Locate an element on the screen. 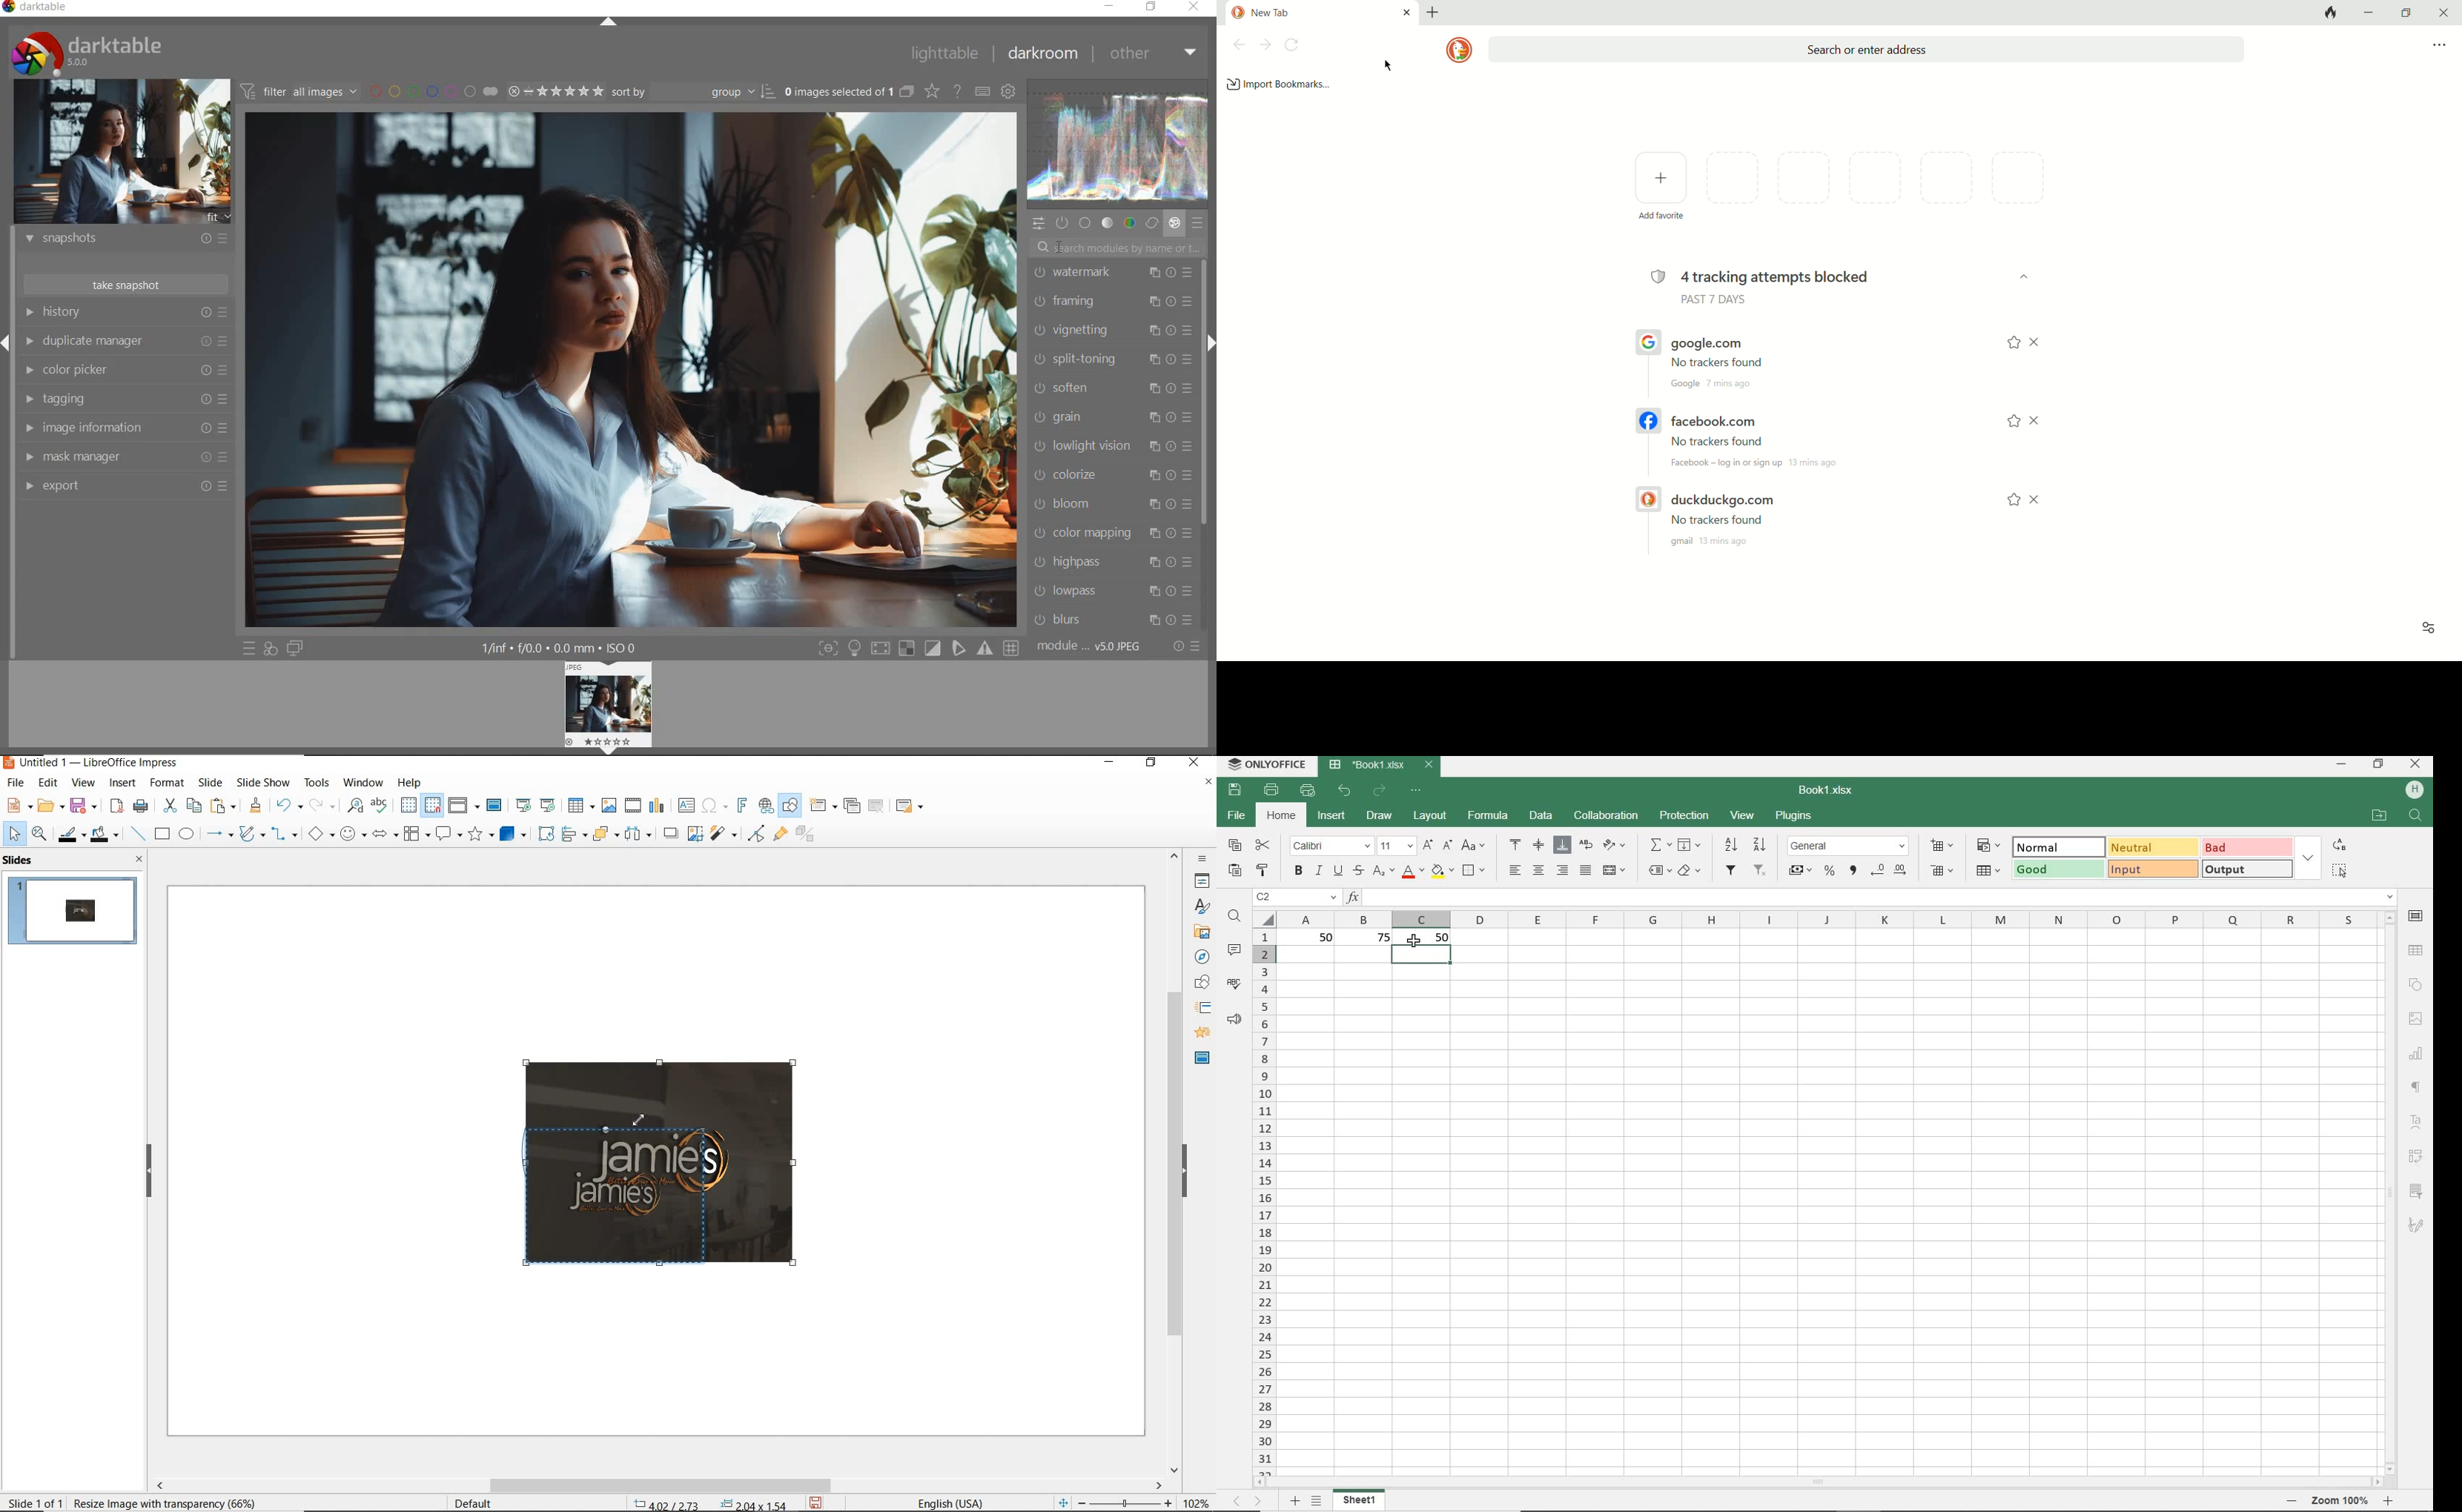 The height and width of the screenshot is (1512, 2464). correct is located at coordinates (1151, 223).